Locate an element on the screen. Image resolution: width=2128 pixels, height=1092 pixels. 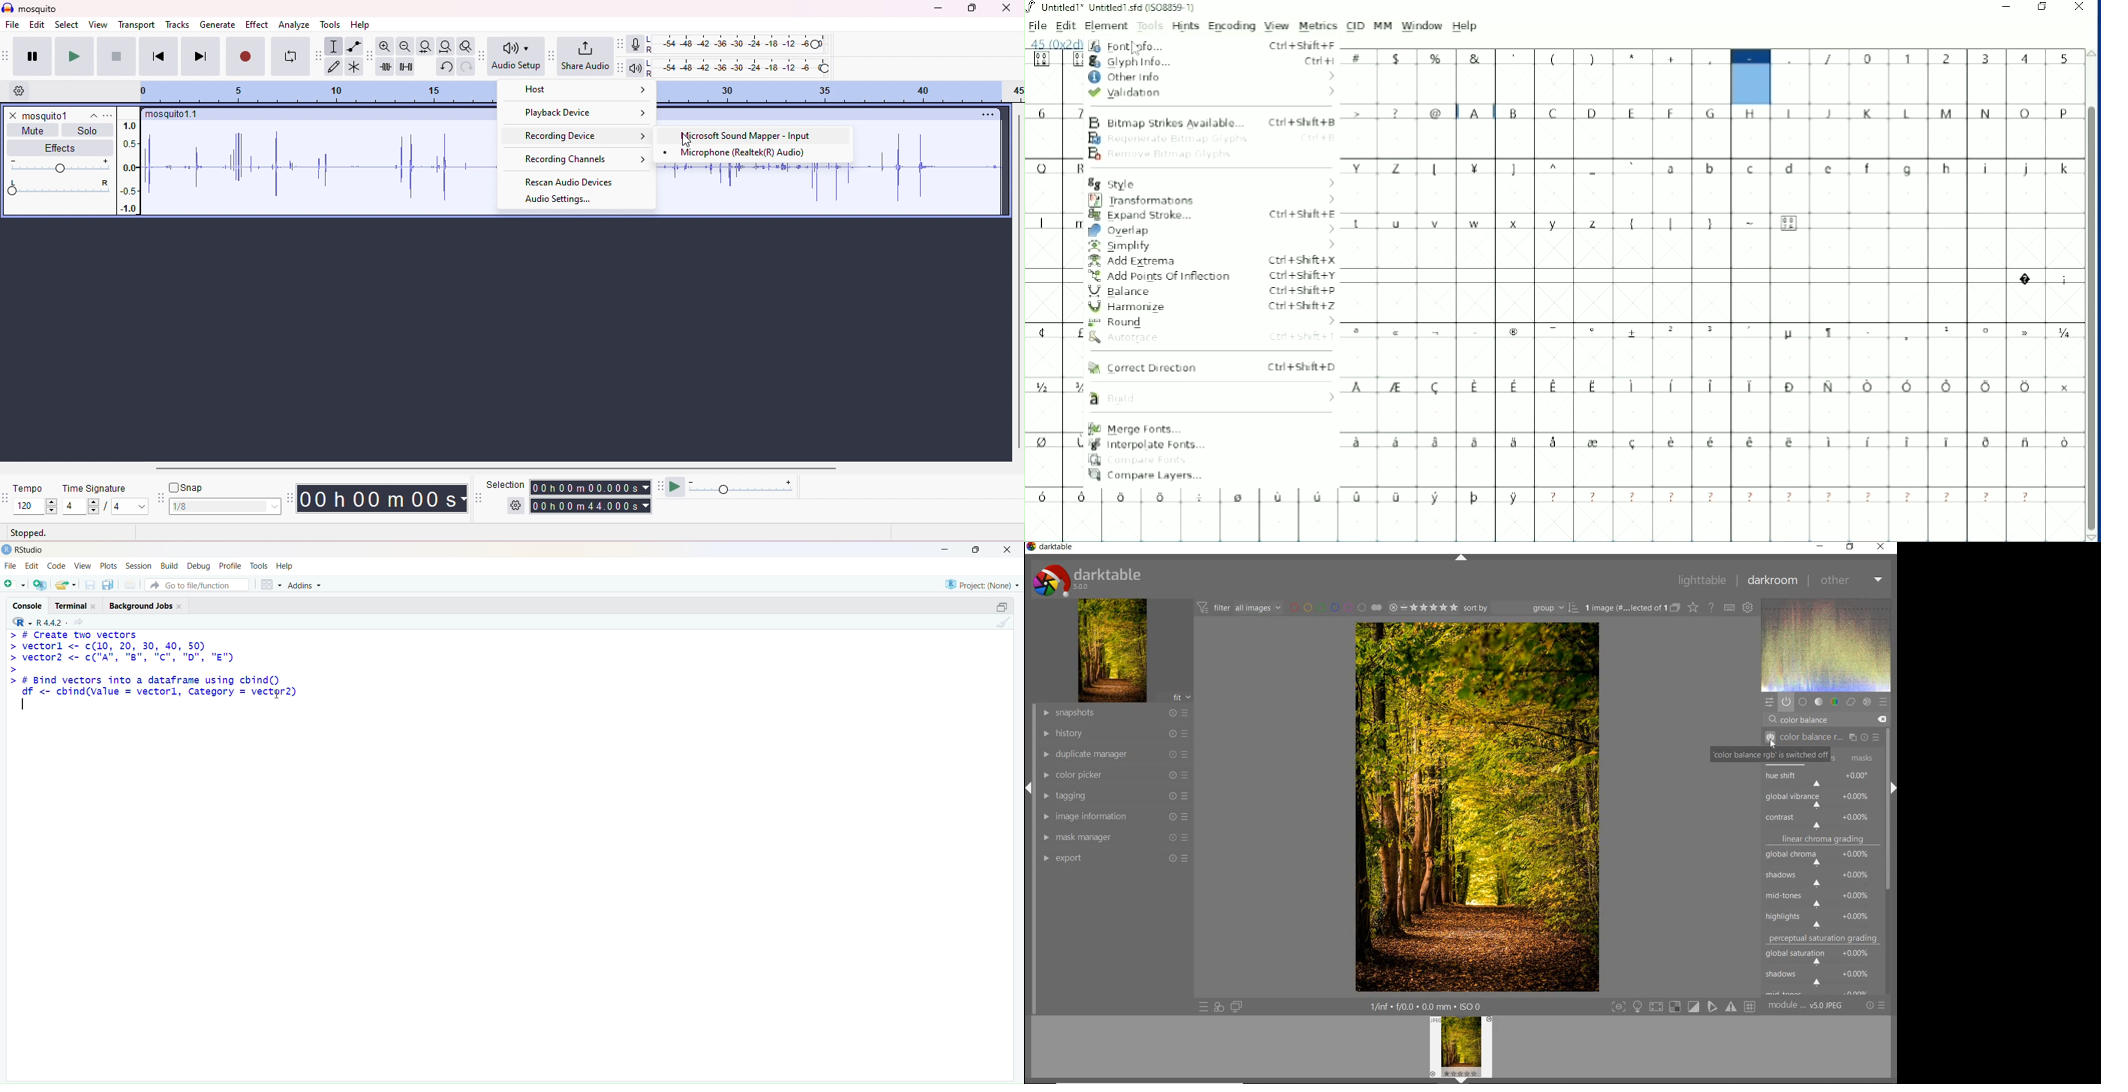
Element is located at coordinates (1106, 26).